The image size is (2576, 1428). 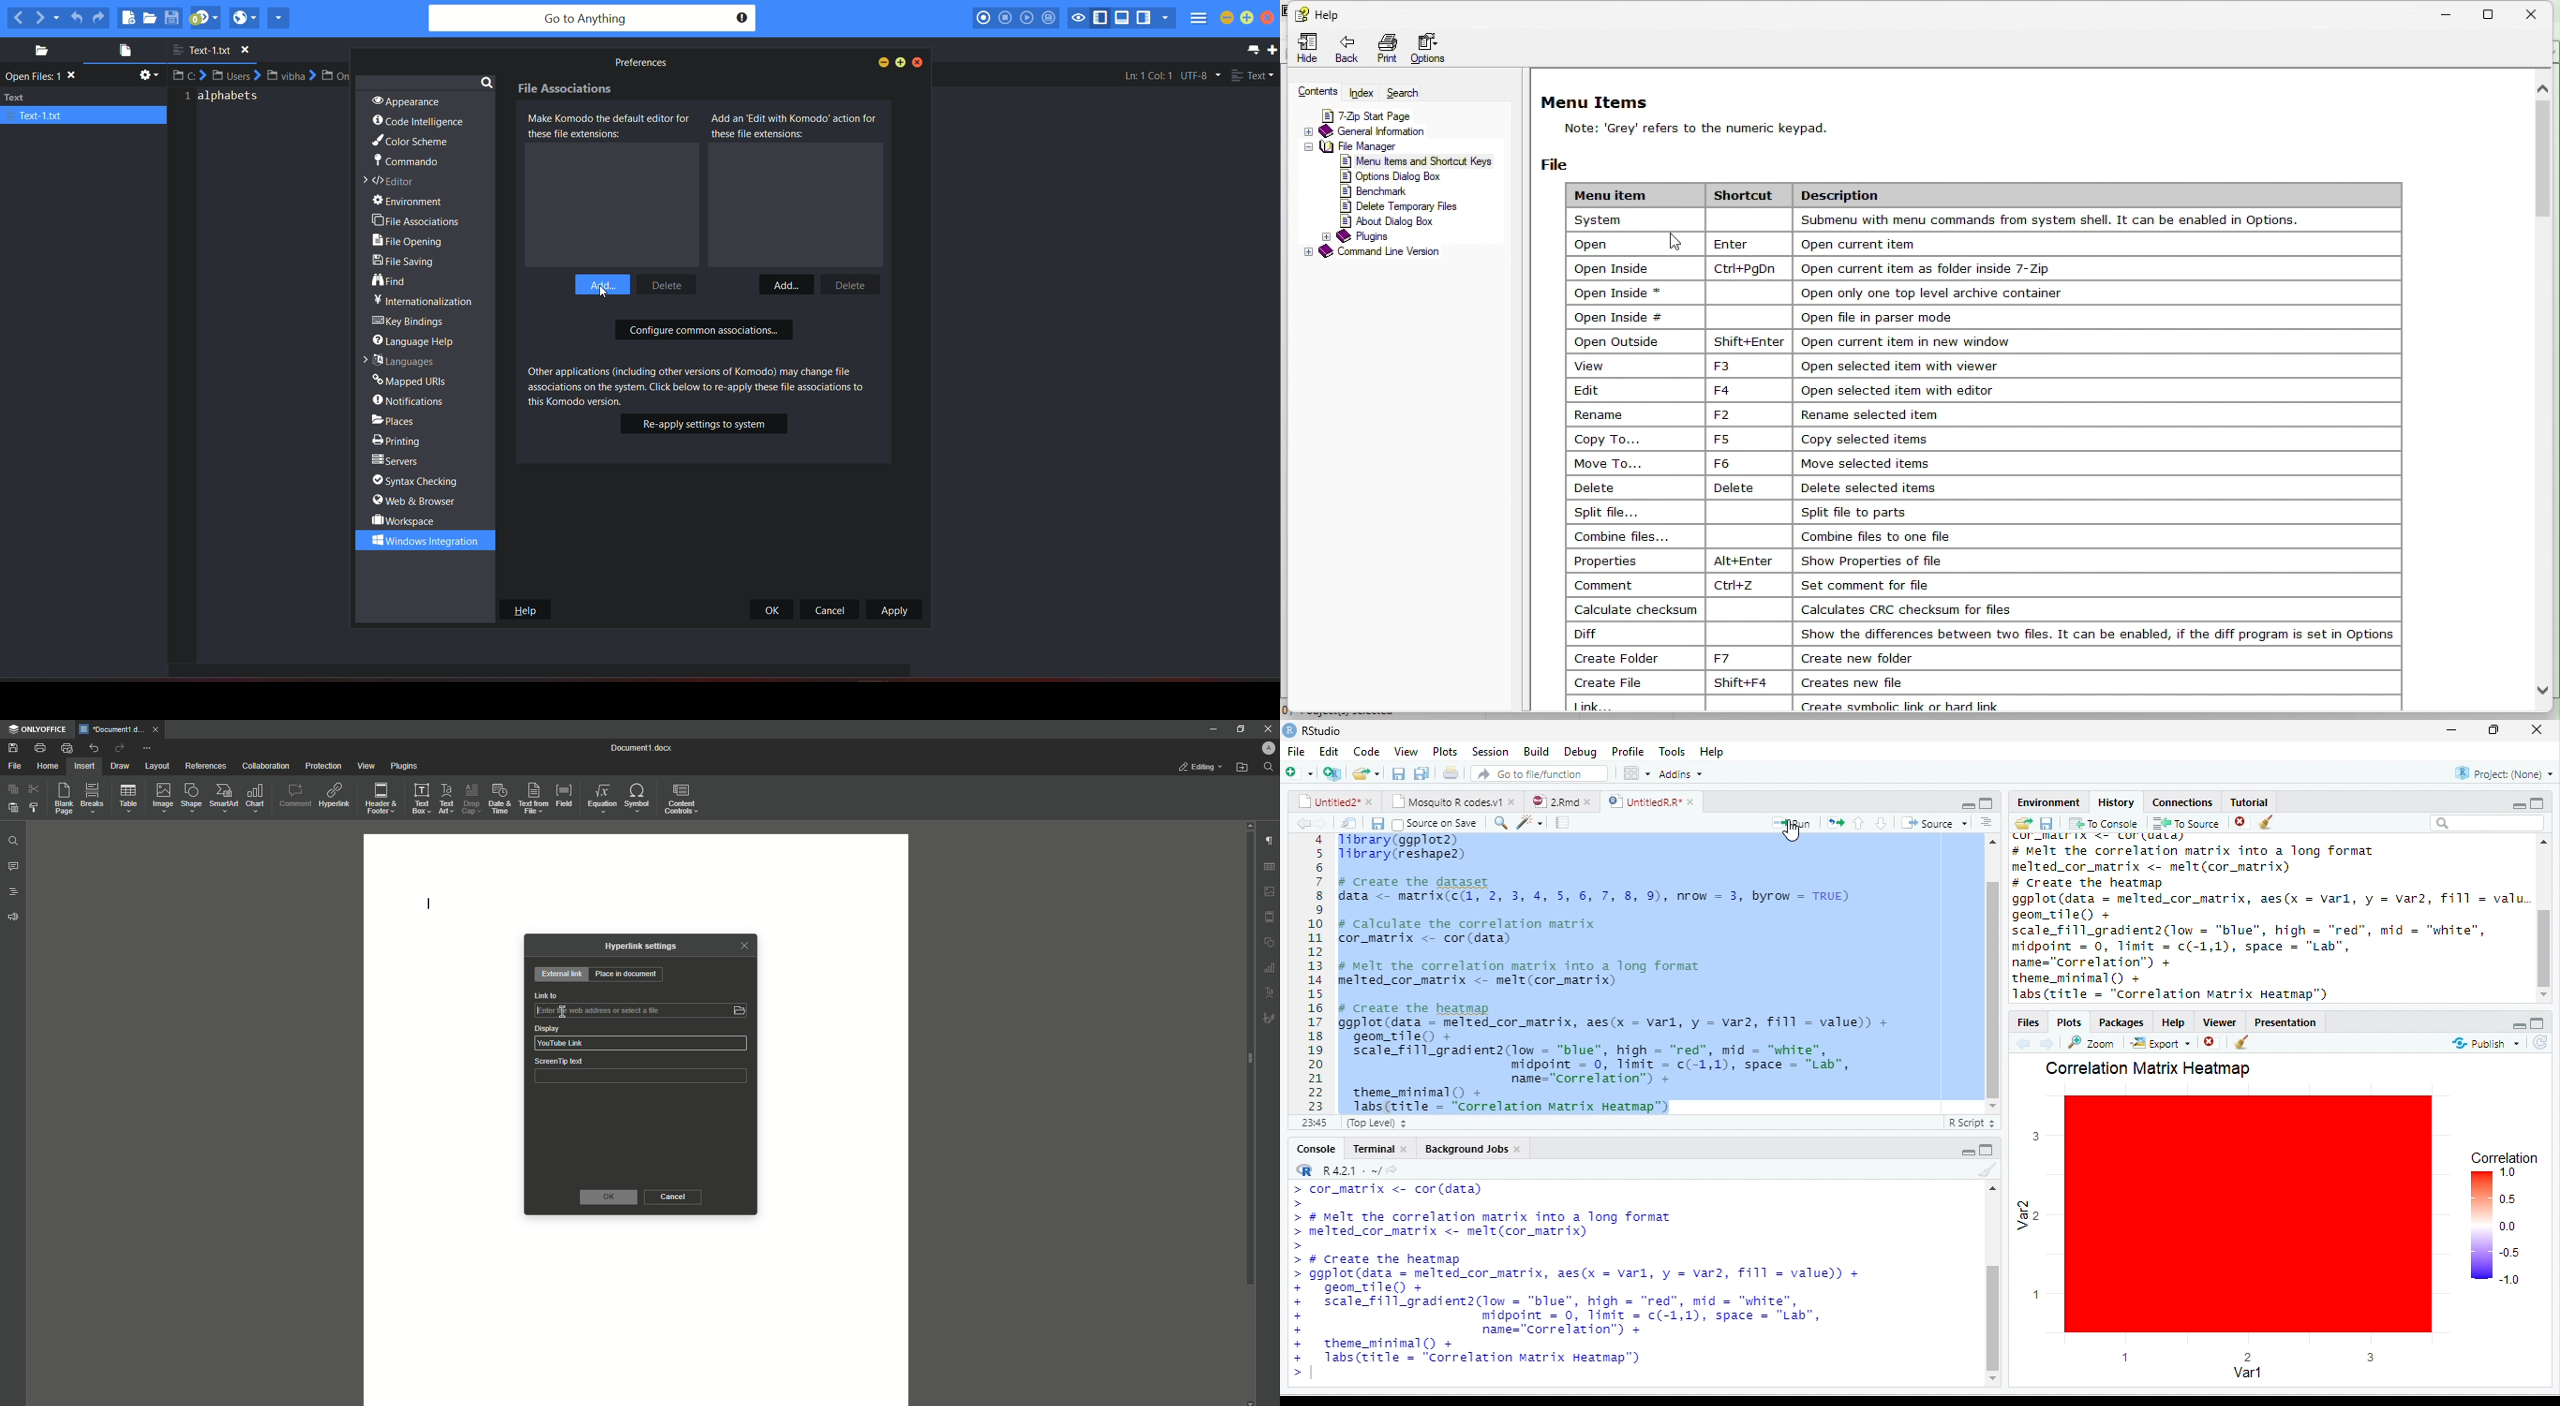 I want to click on project none, so click(x=2493, y=774).